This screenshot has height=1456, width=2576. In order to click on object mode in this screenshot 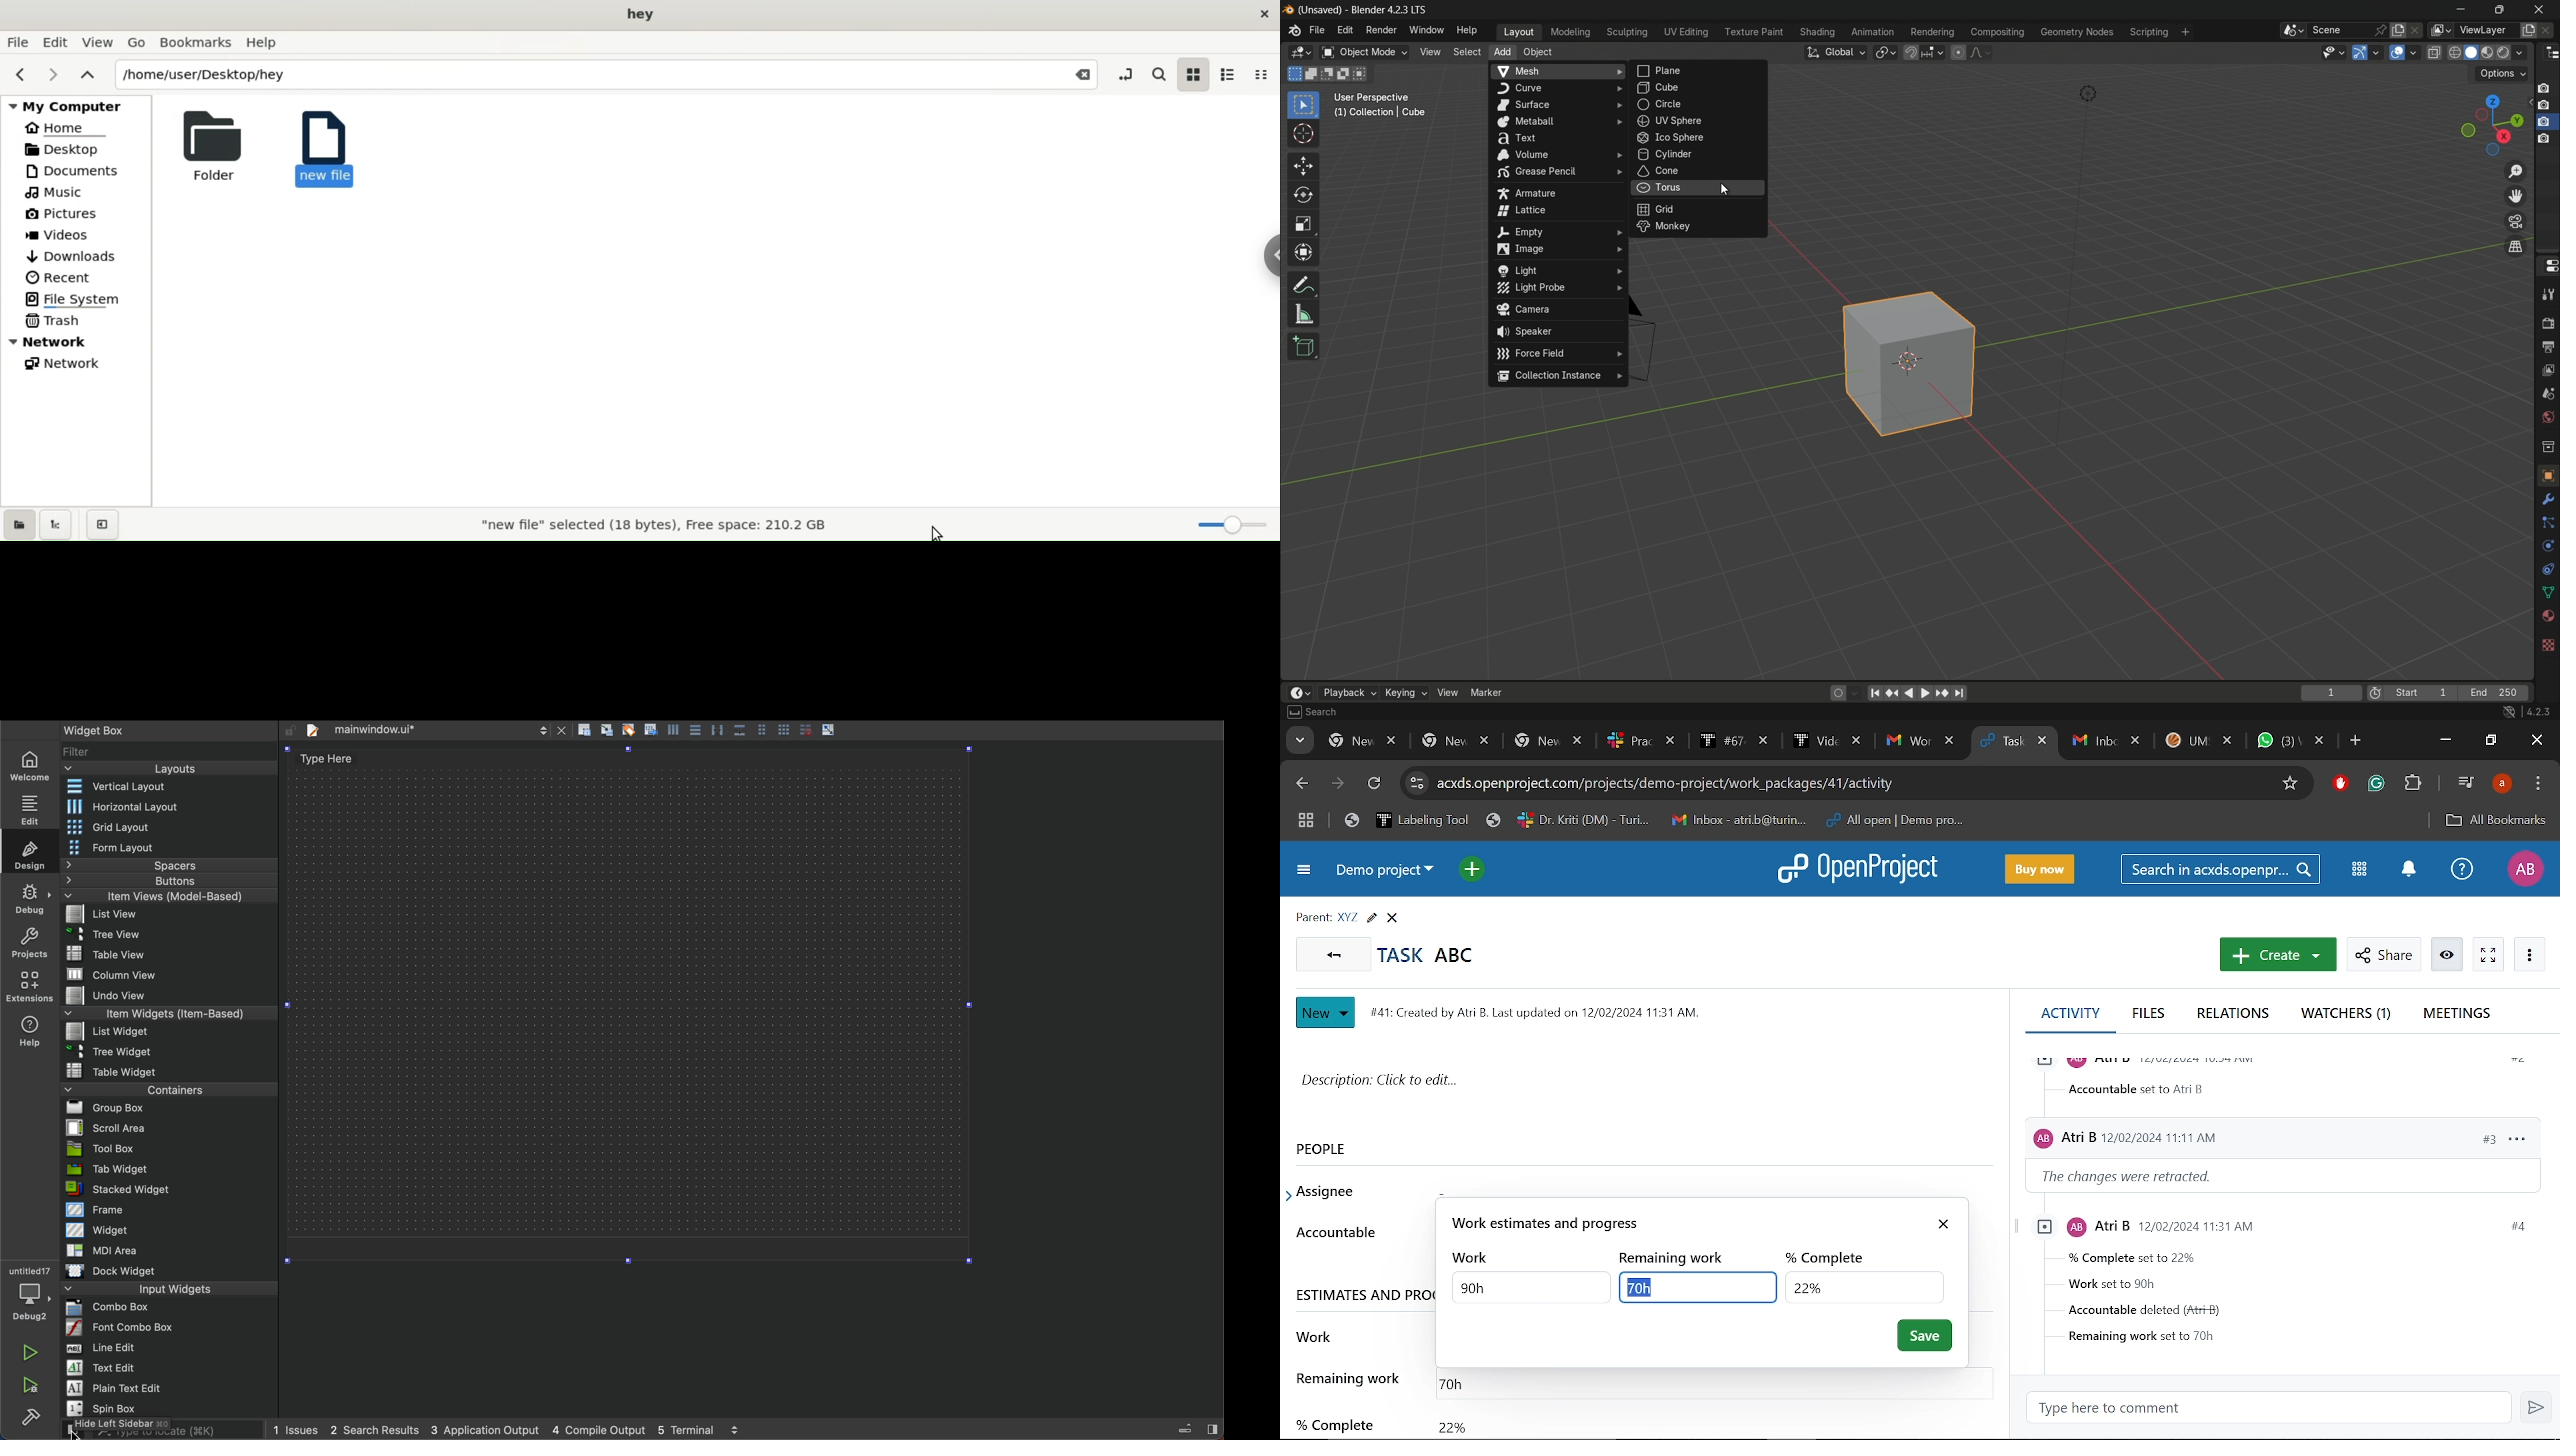, I will do `click(1364, 53)`.